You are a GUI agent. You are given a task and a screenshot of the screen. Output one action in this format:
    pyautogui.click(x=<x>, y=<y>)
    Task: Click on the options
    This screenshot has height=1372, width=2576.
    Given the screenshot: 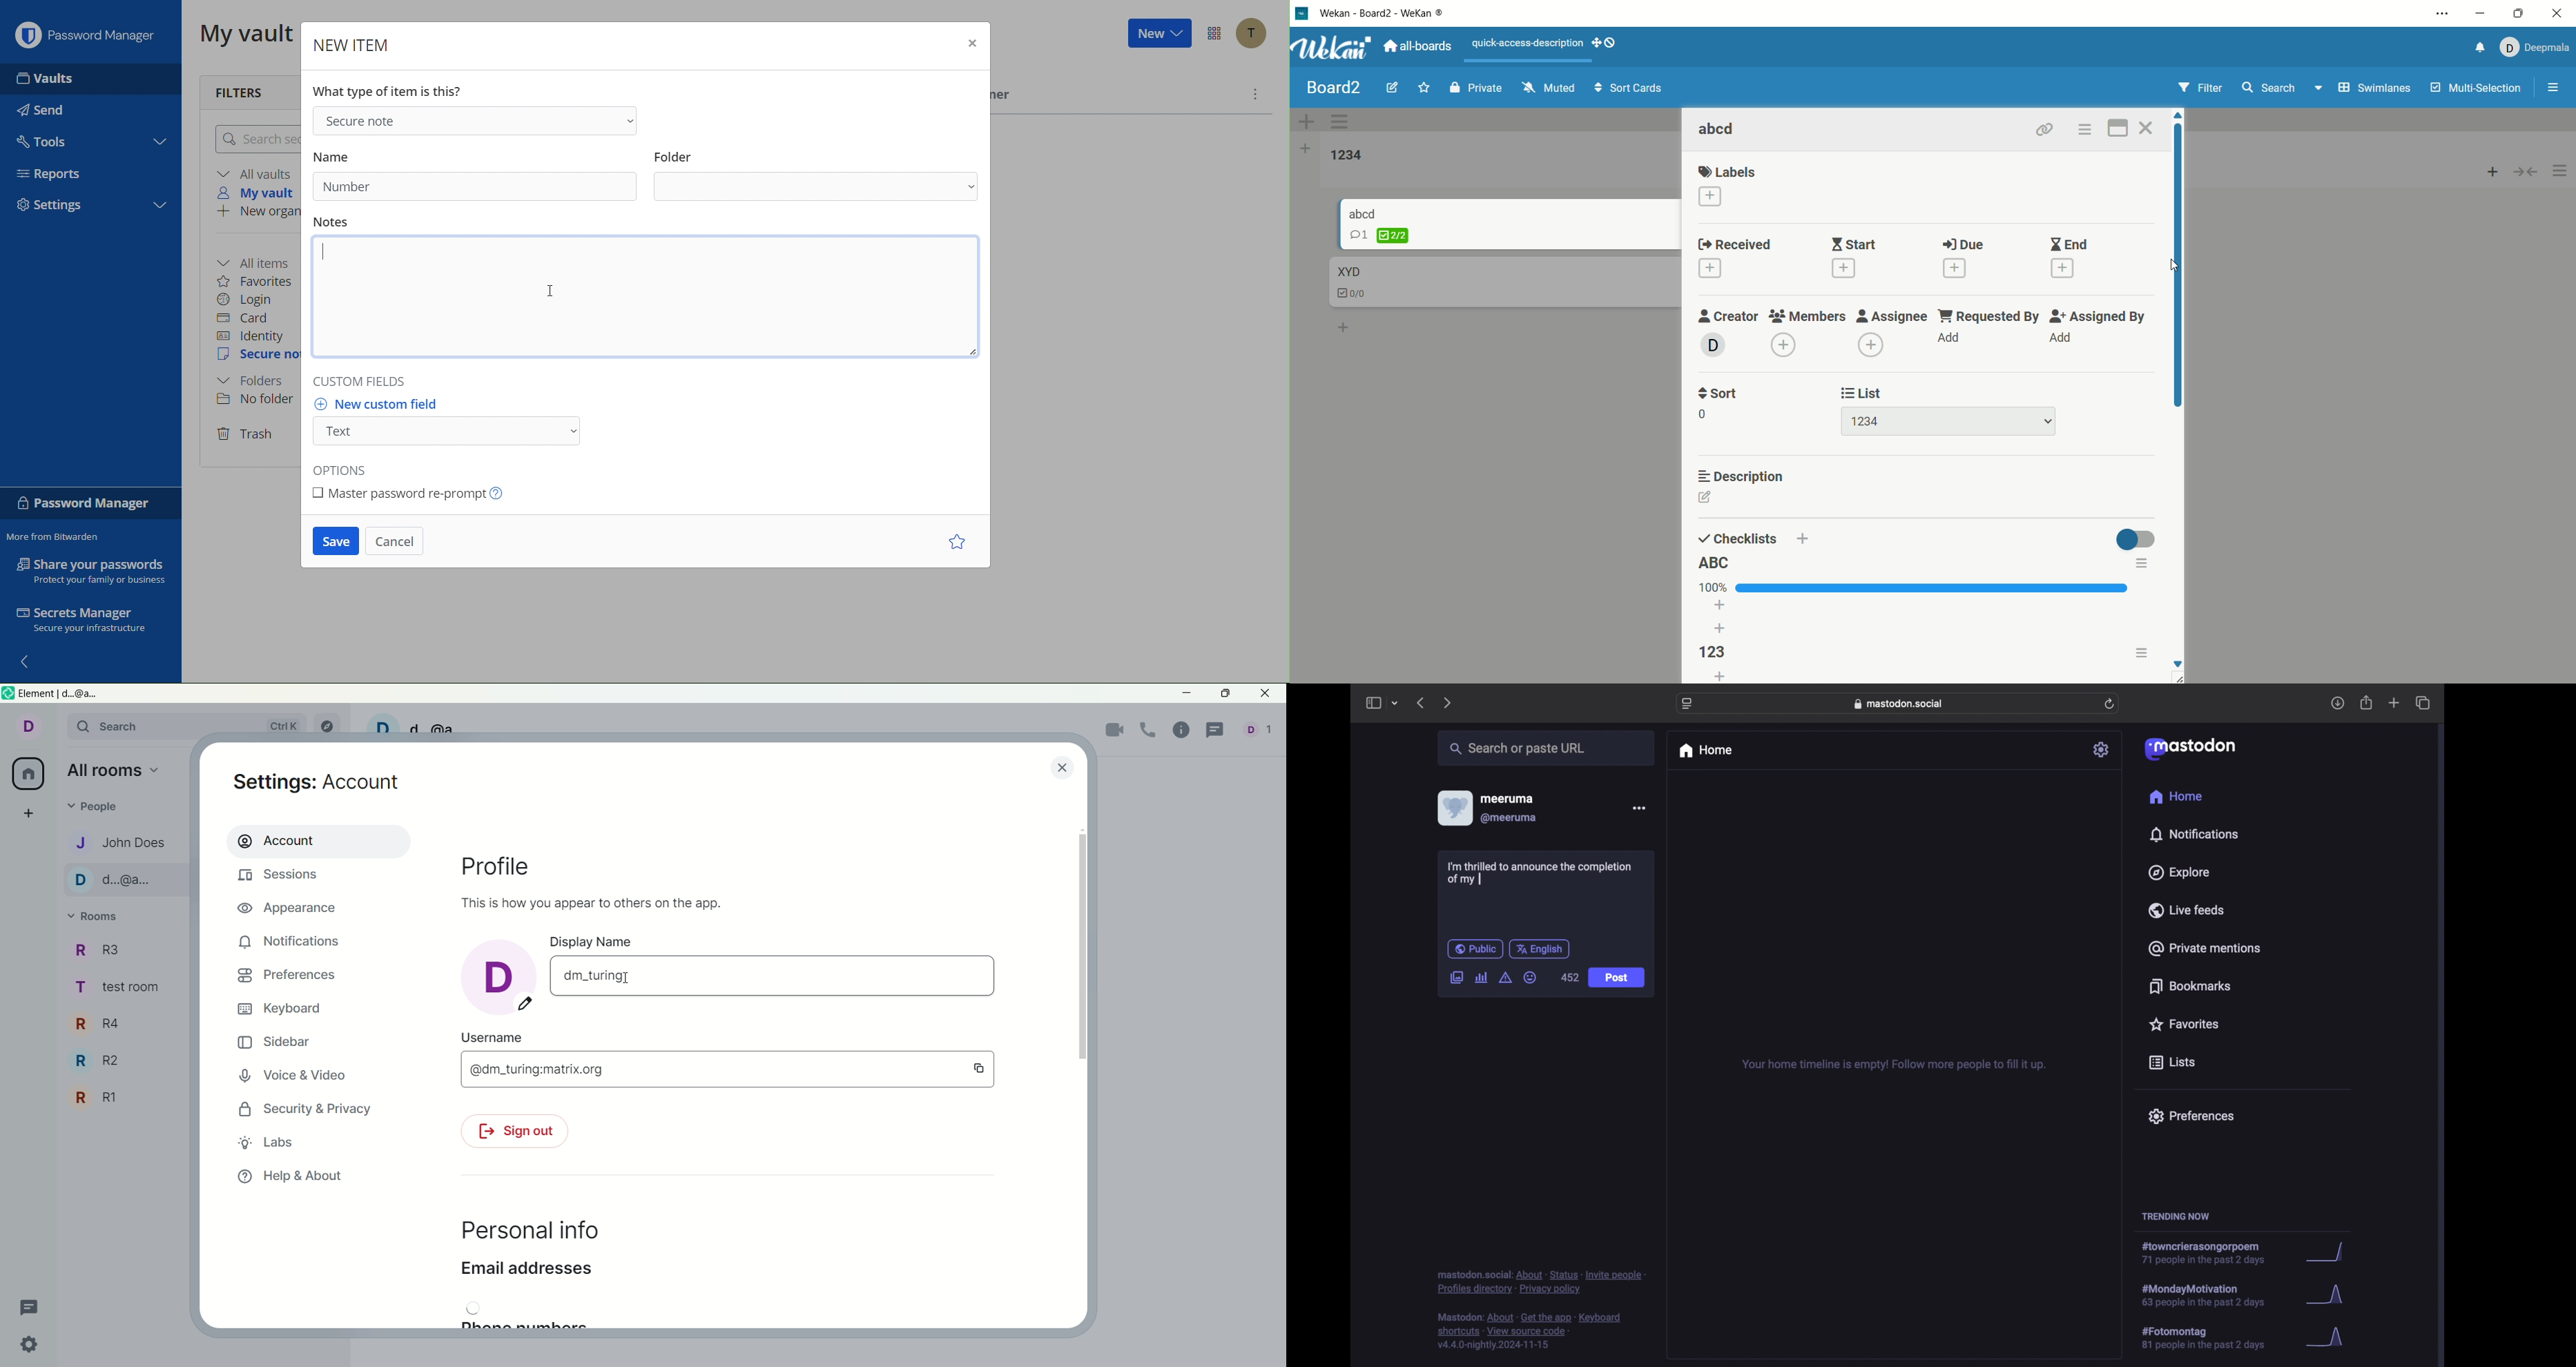 What is the action you would take?
    pyautogui.click(x=2444, y=13)
    